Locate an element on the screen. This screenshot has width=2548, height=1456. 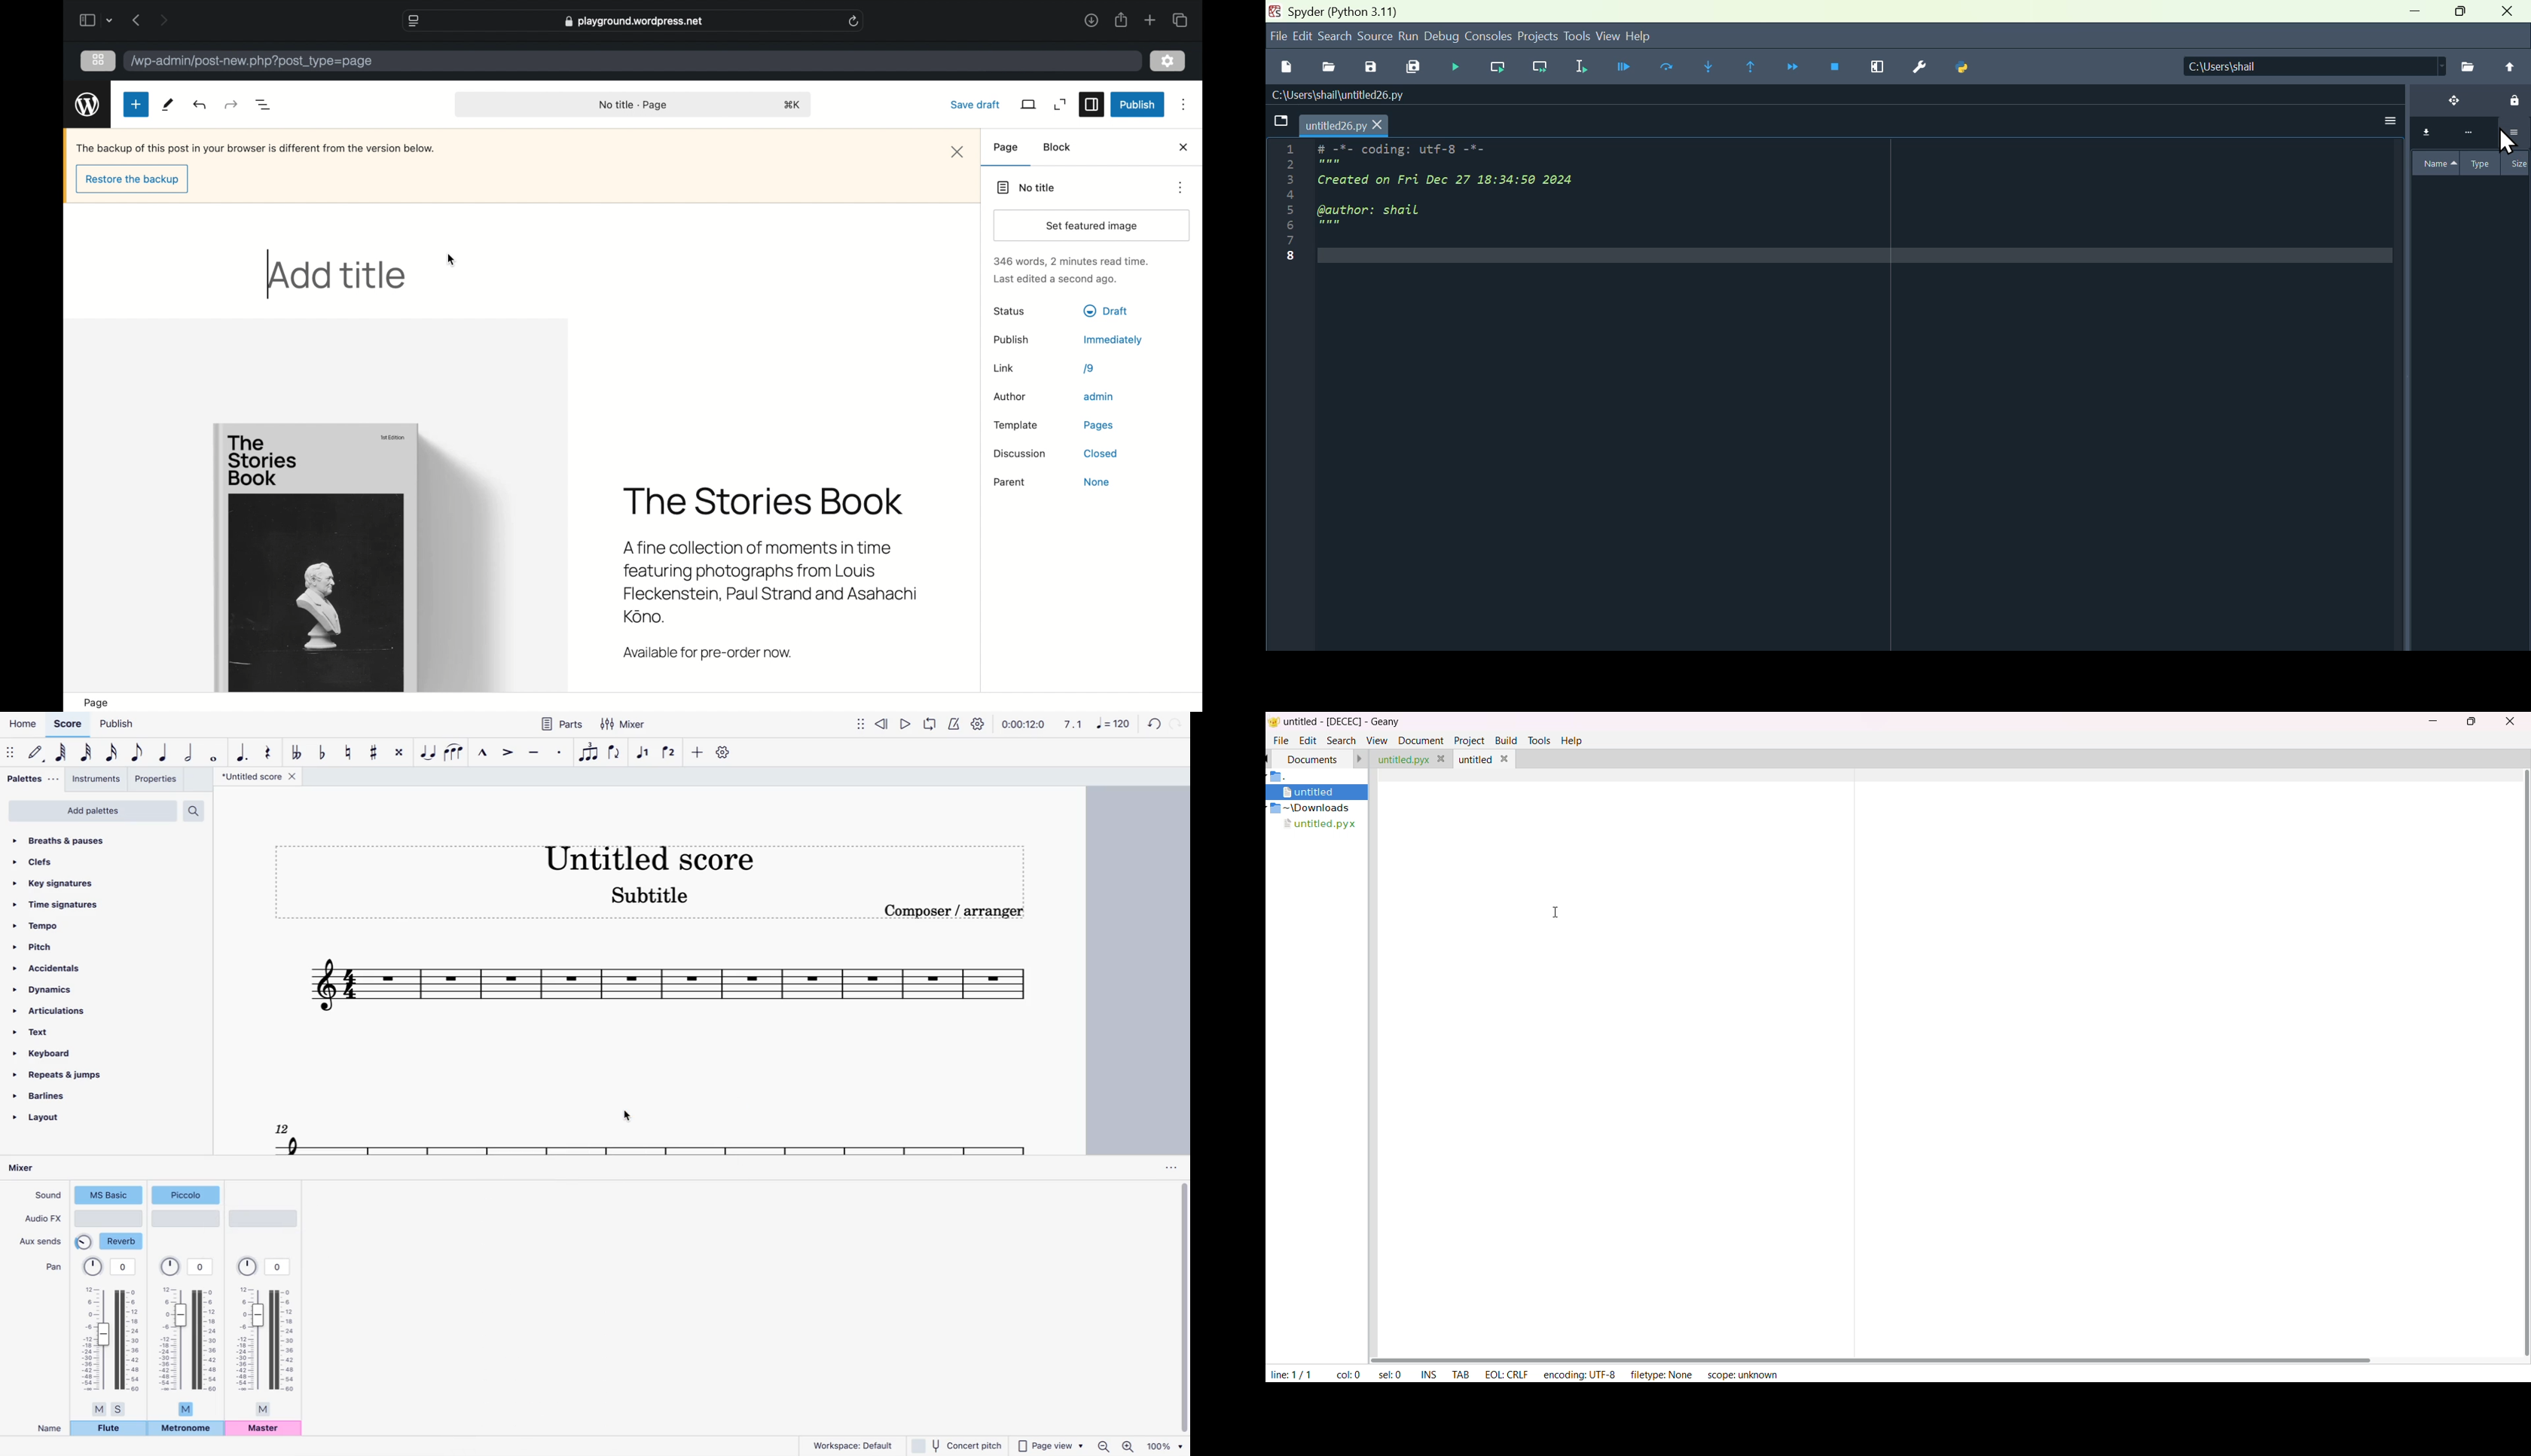
keyboard is located at coordinates (81, 1053).